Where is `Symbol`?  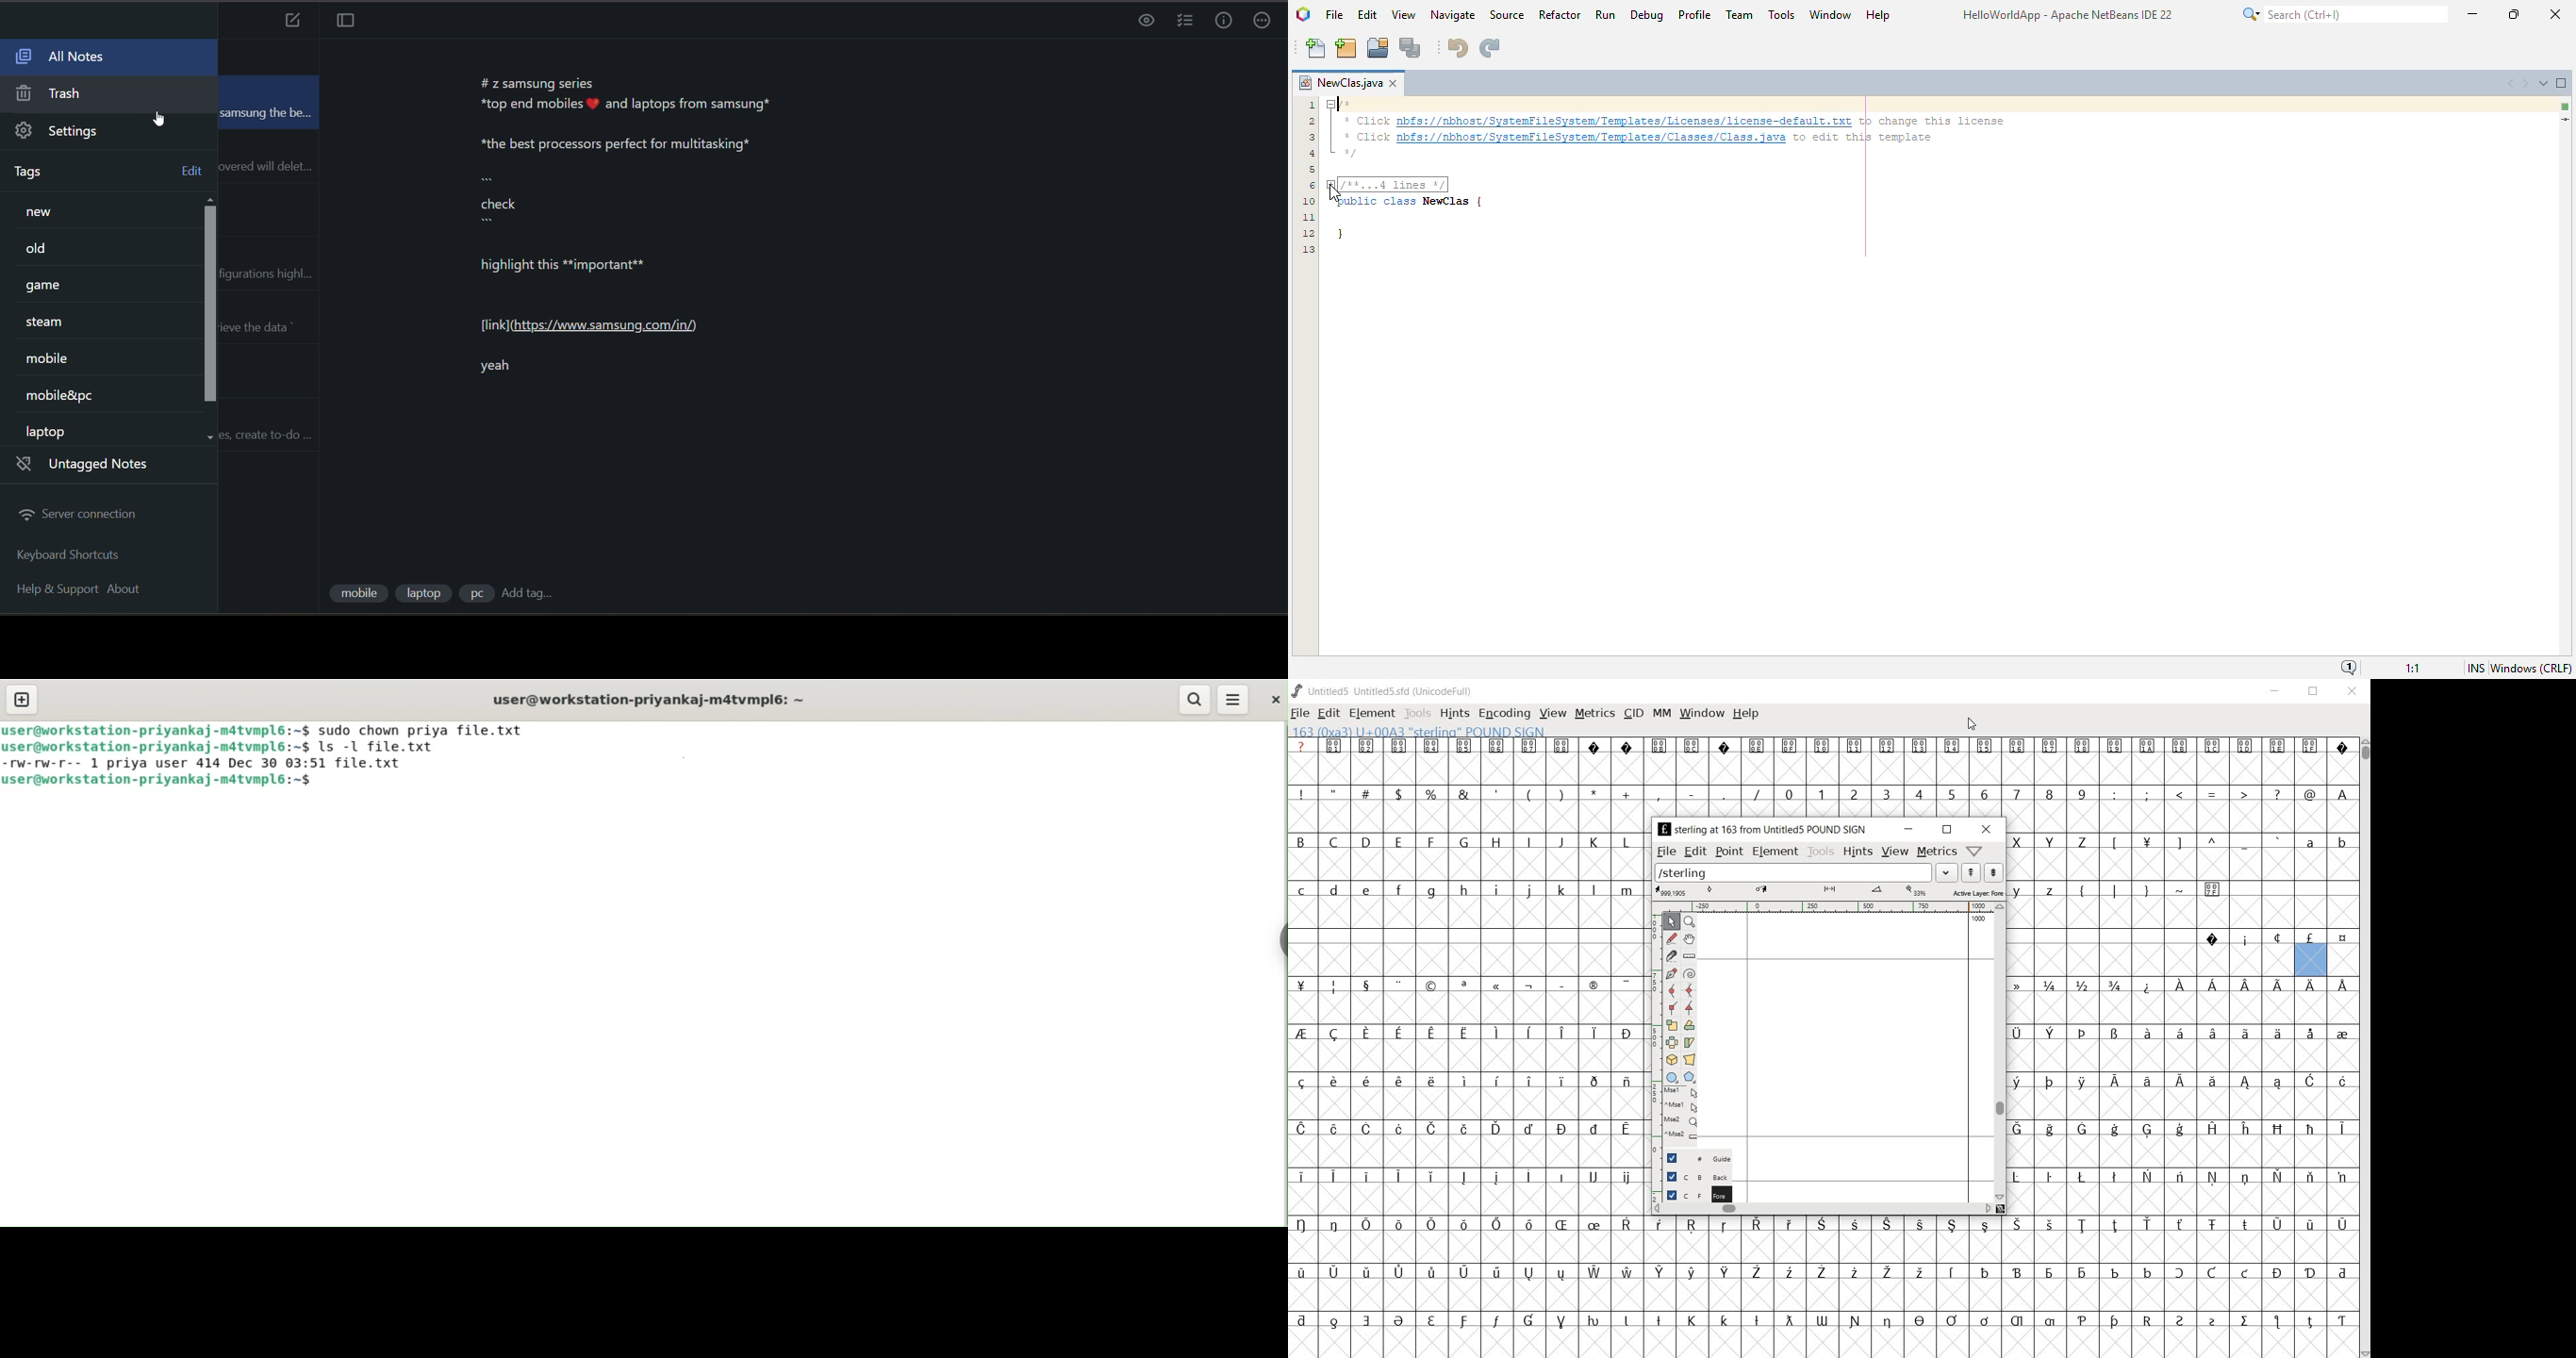 Symbol is located at coordinates (2082, 1034).